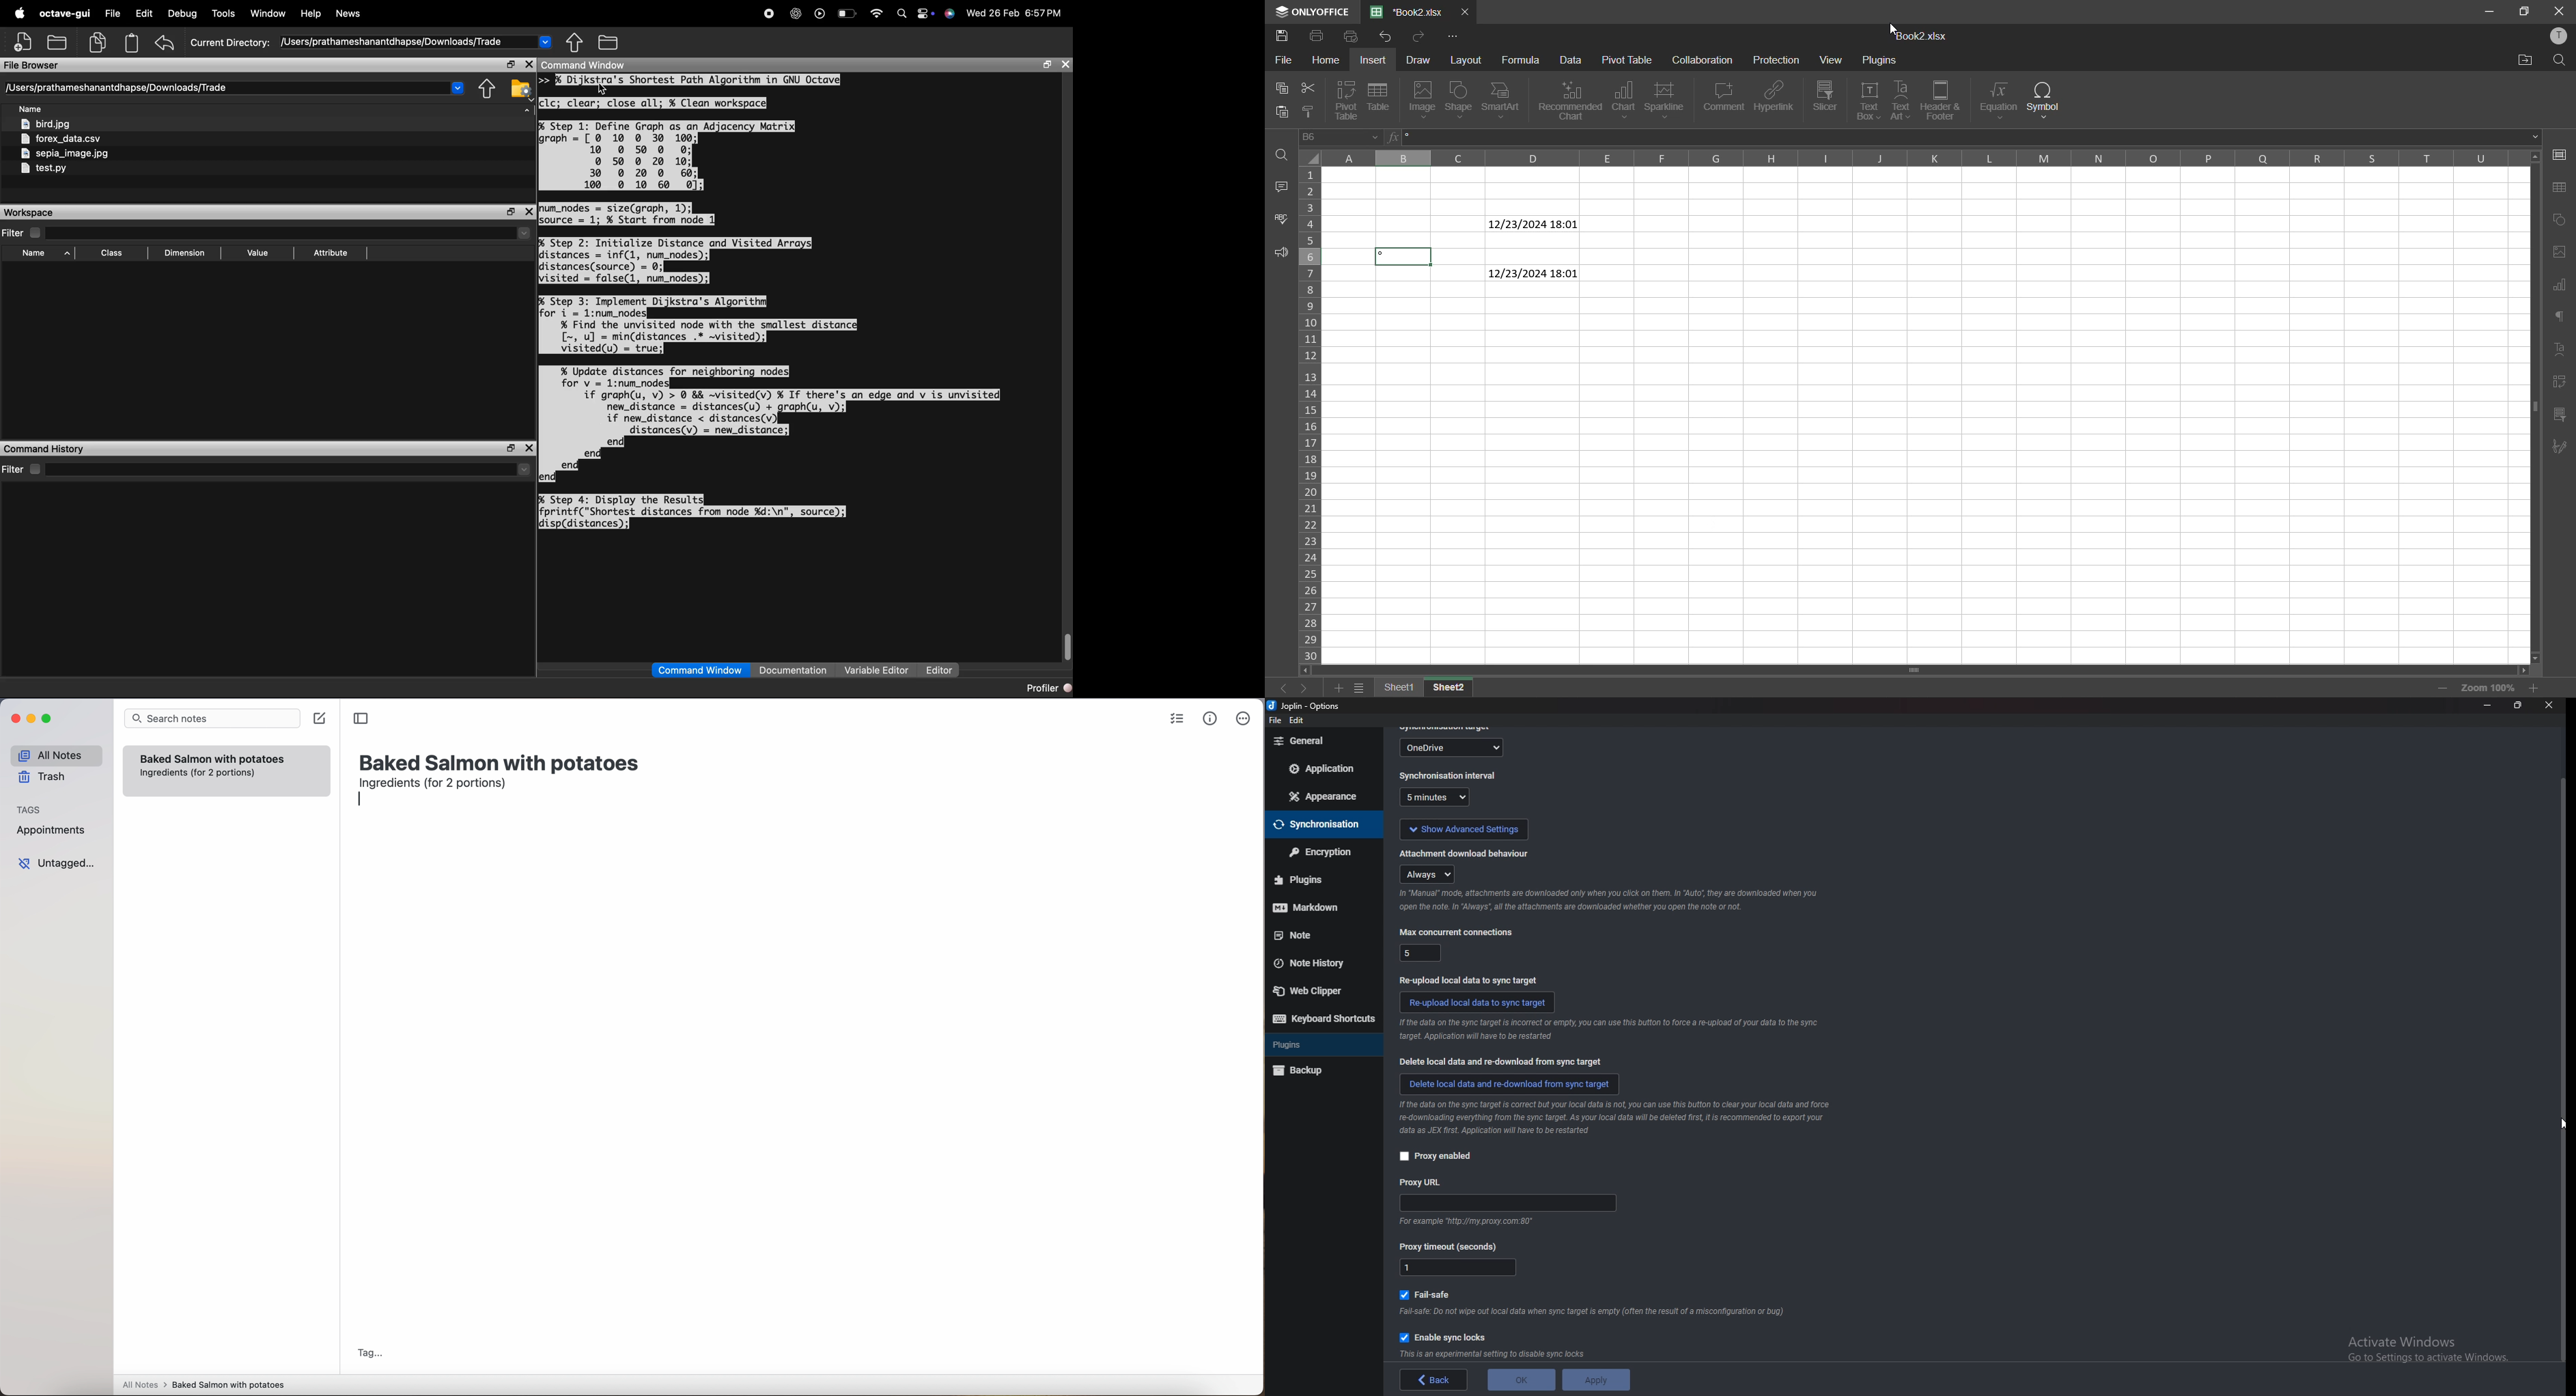  What do you see at coordinates (1478, 1002) in the screenshot?
I see `reupload local data` at bounding box center [1478, 1002].